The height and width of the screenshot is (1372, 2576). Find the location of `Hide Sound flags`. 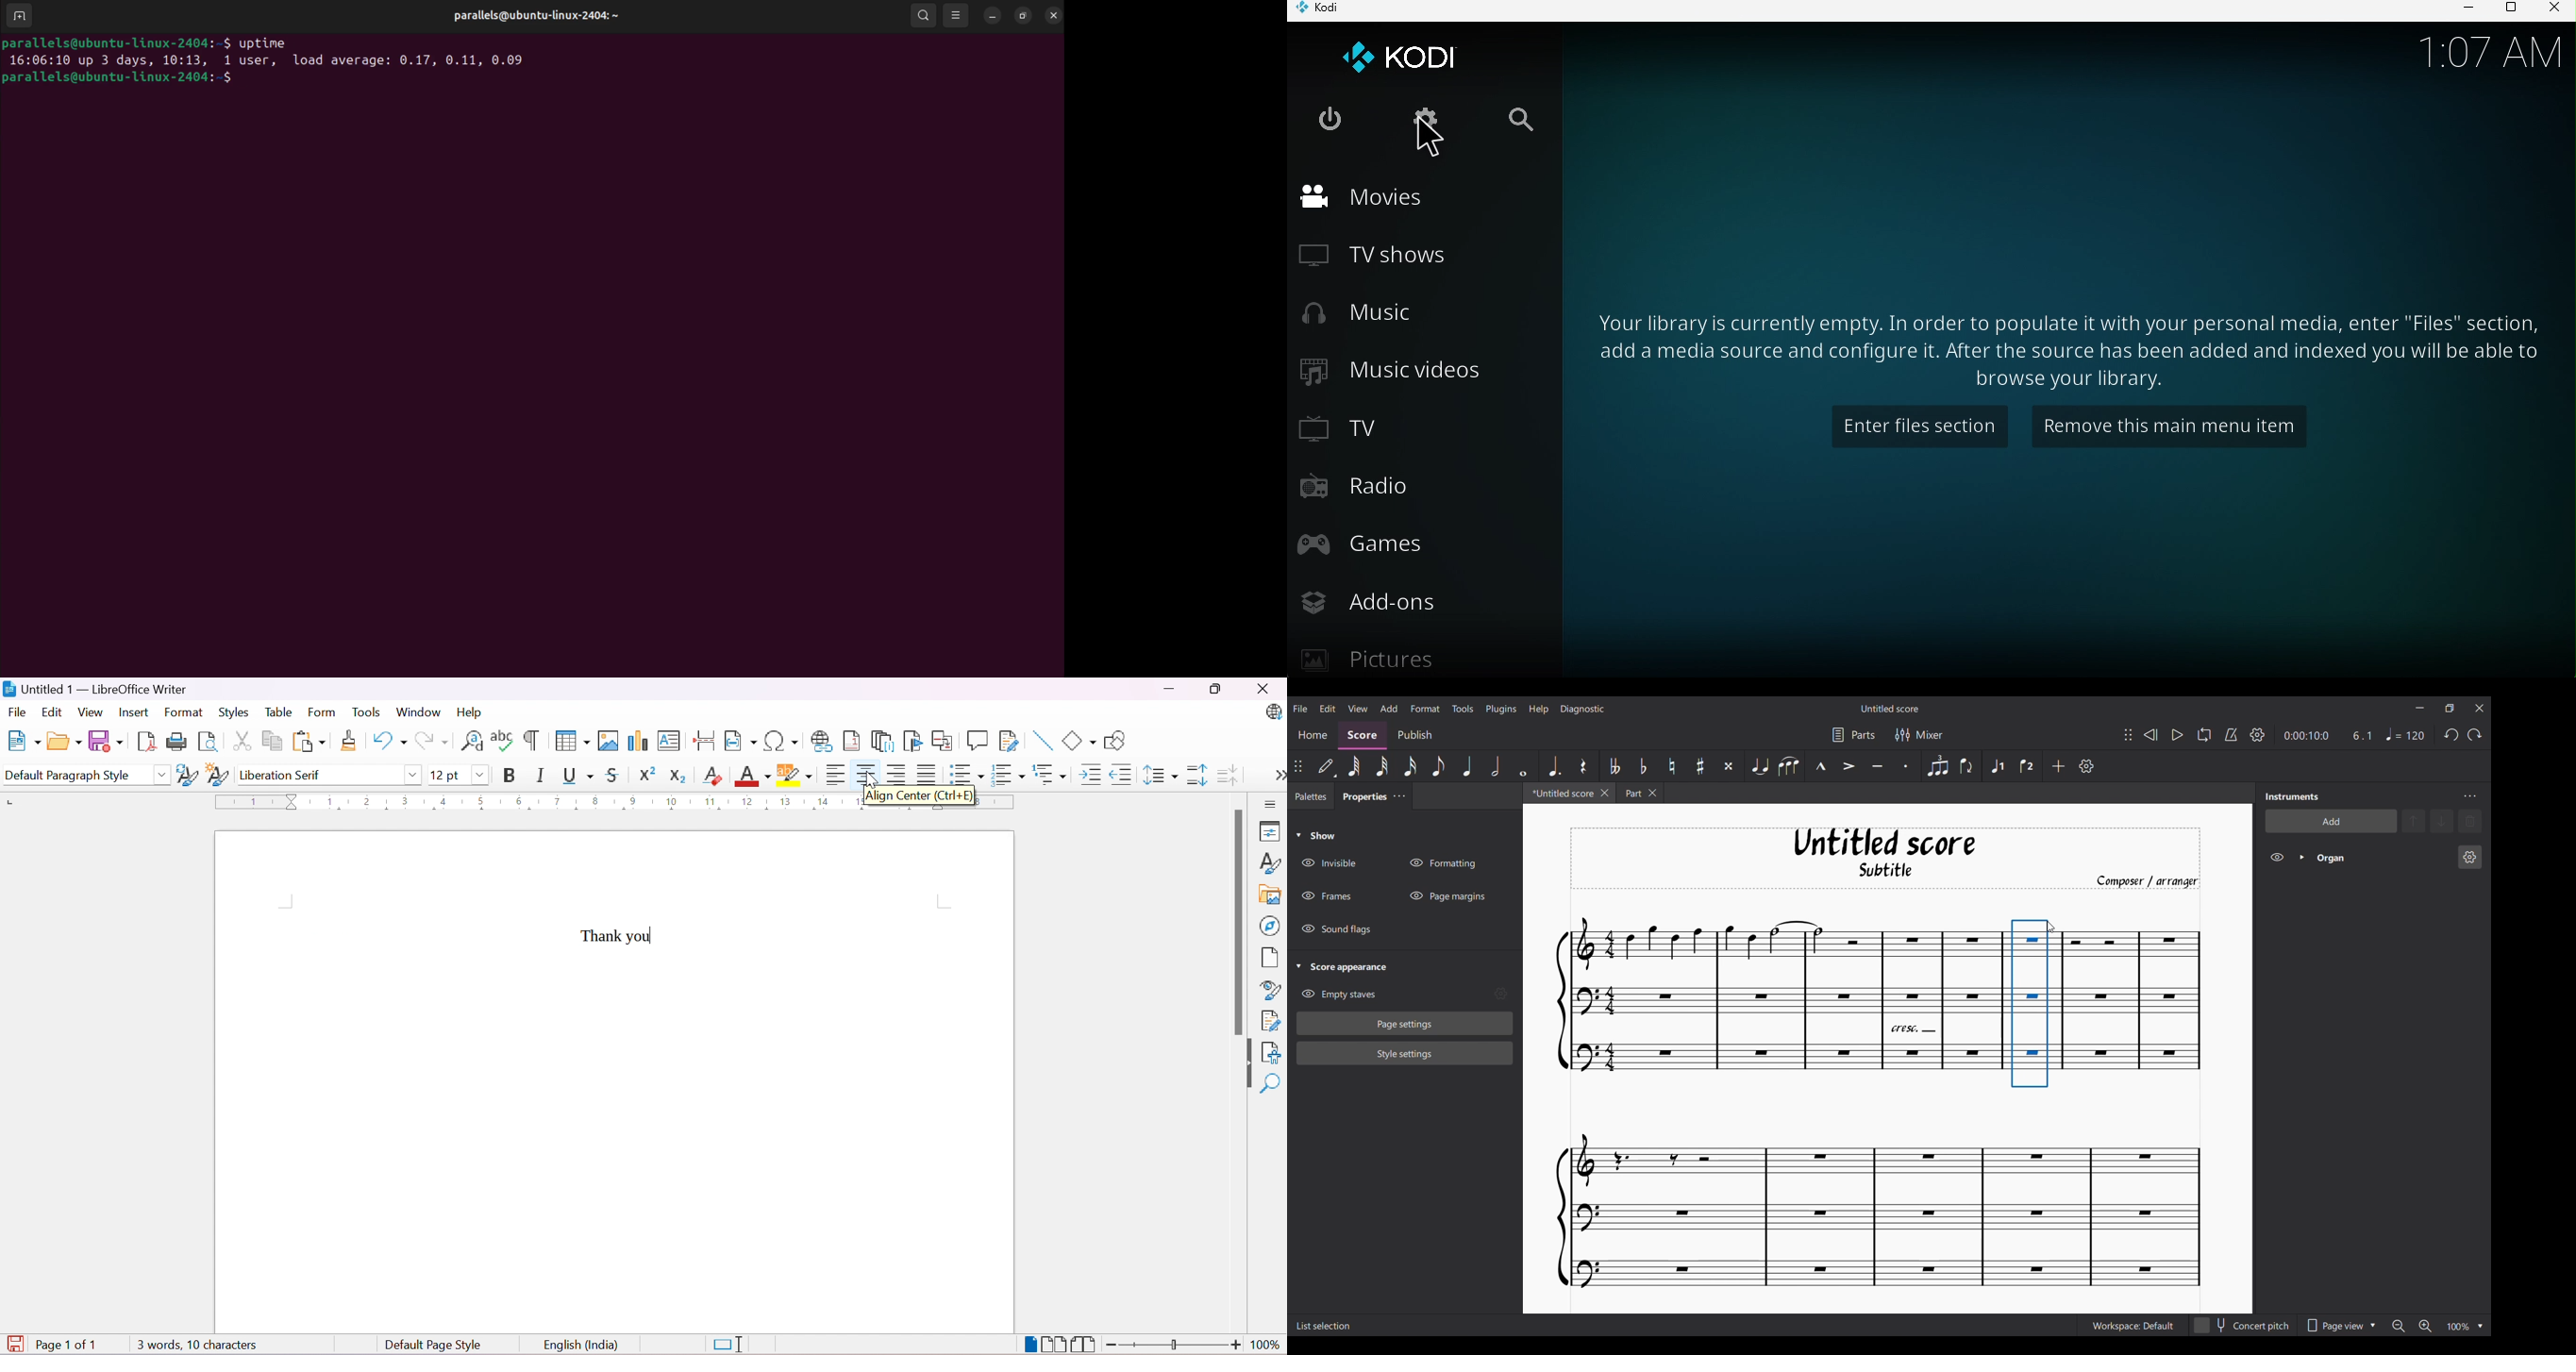

Hide Sound flags is located at coordinates (1335, 930).